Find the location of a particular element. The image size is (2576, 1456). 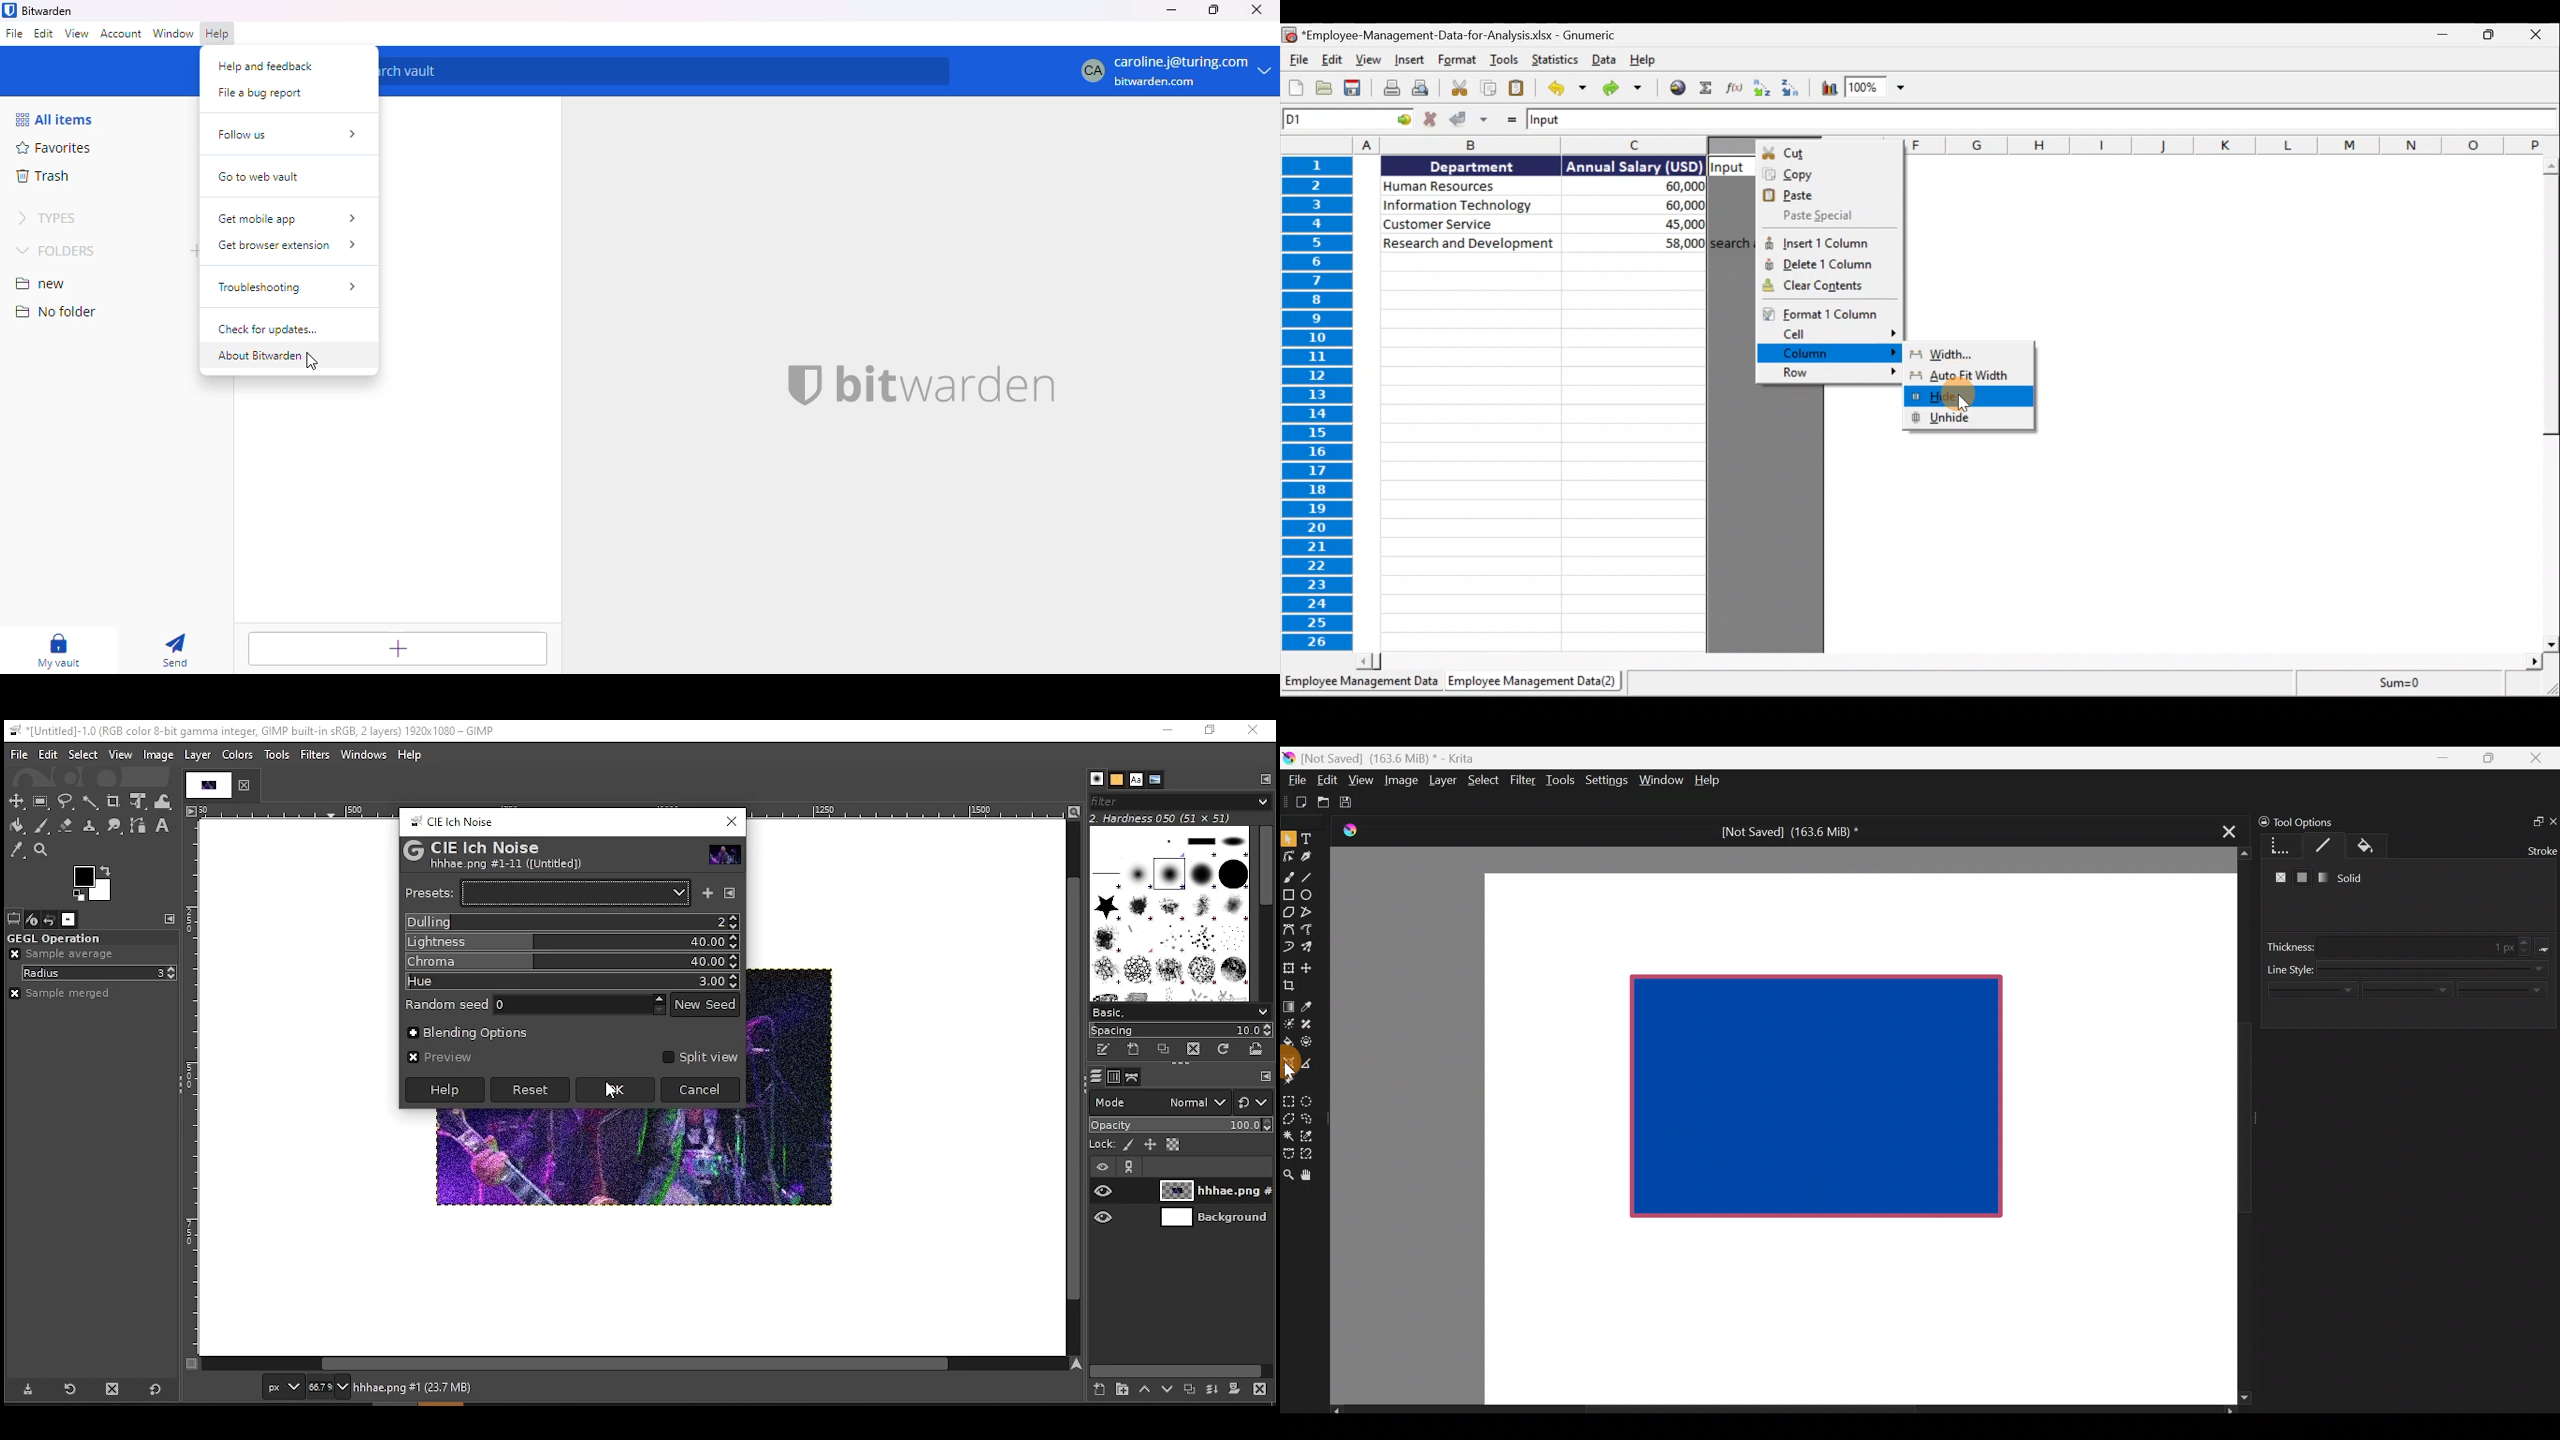

Measure the distance between two points is located at coordinates (1311, 1059).